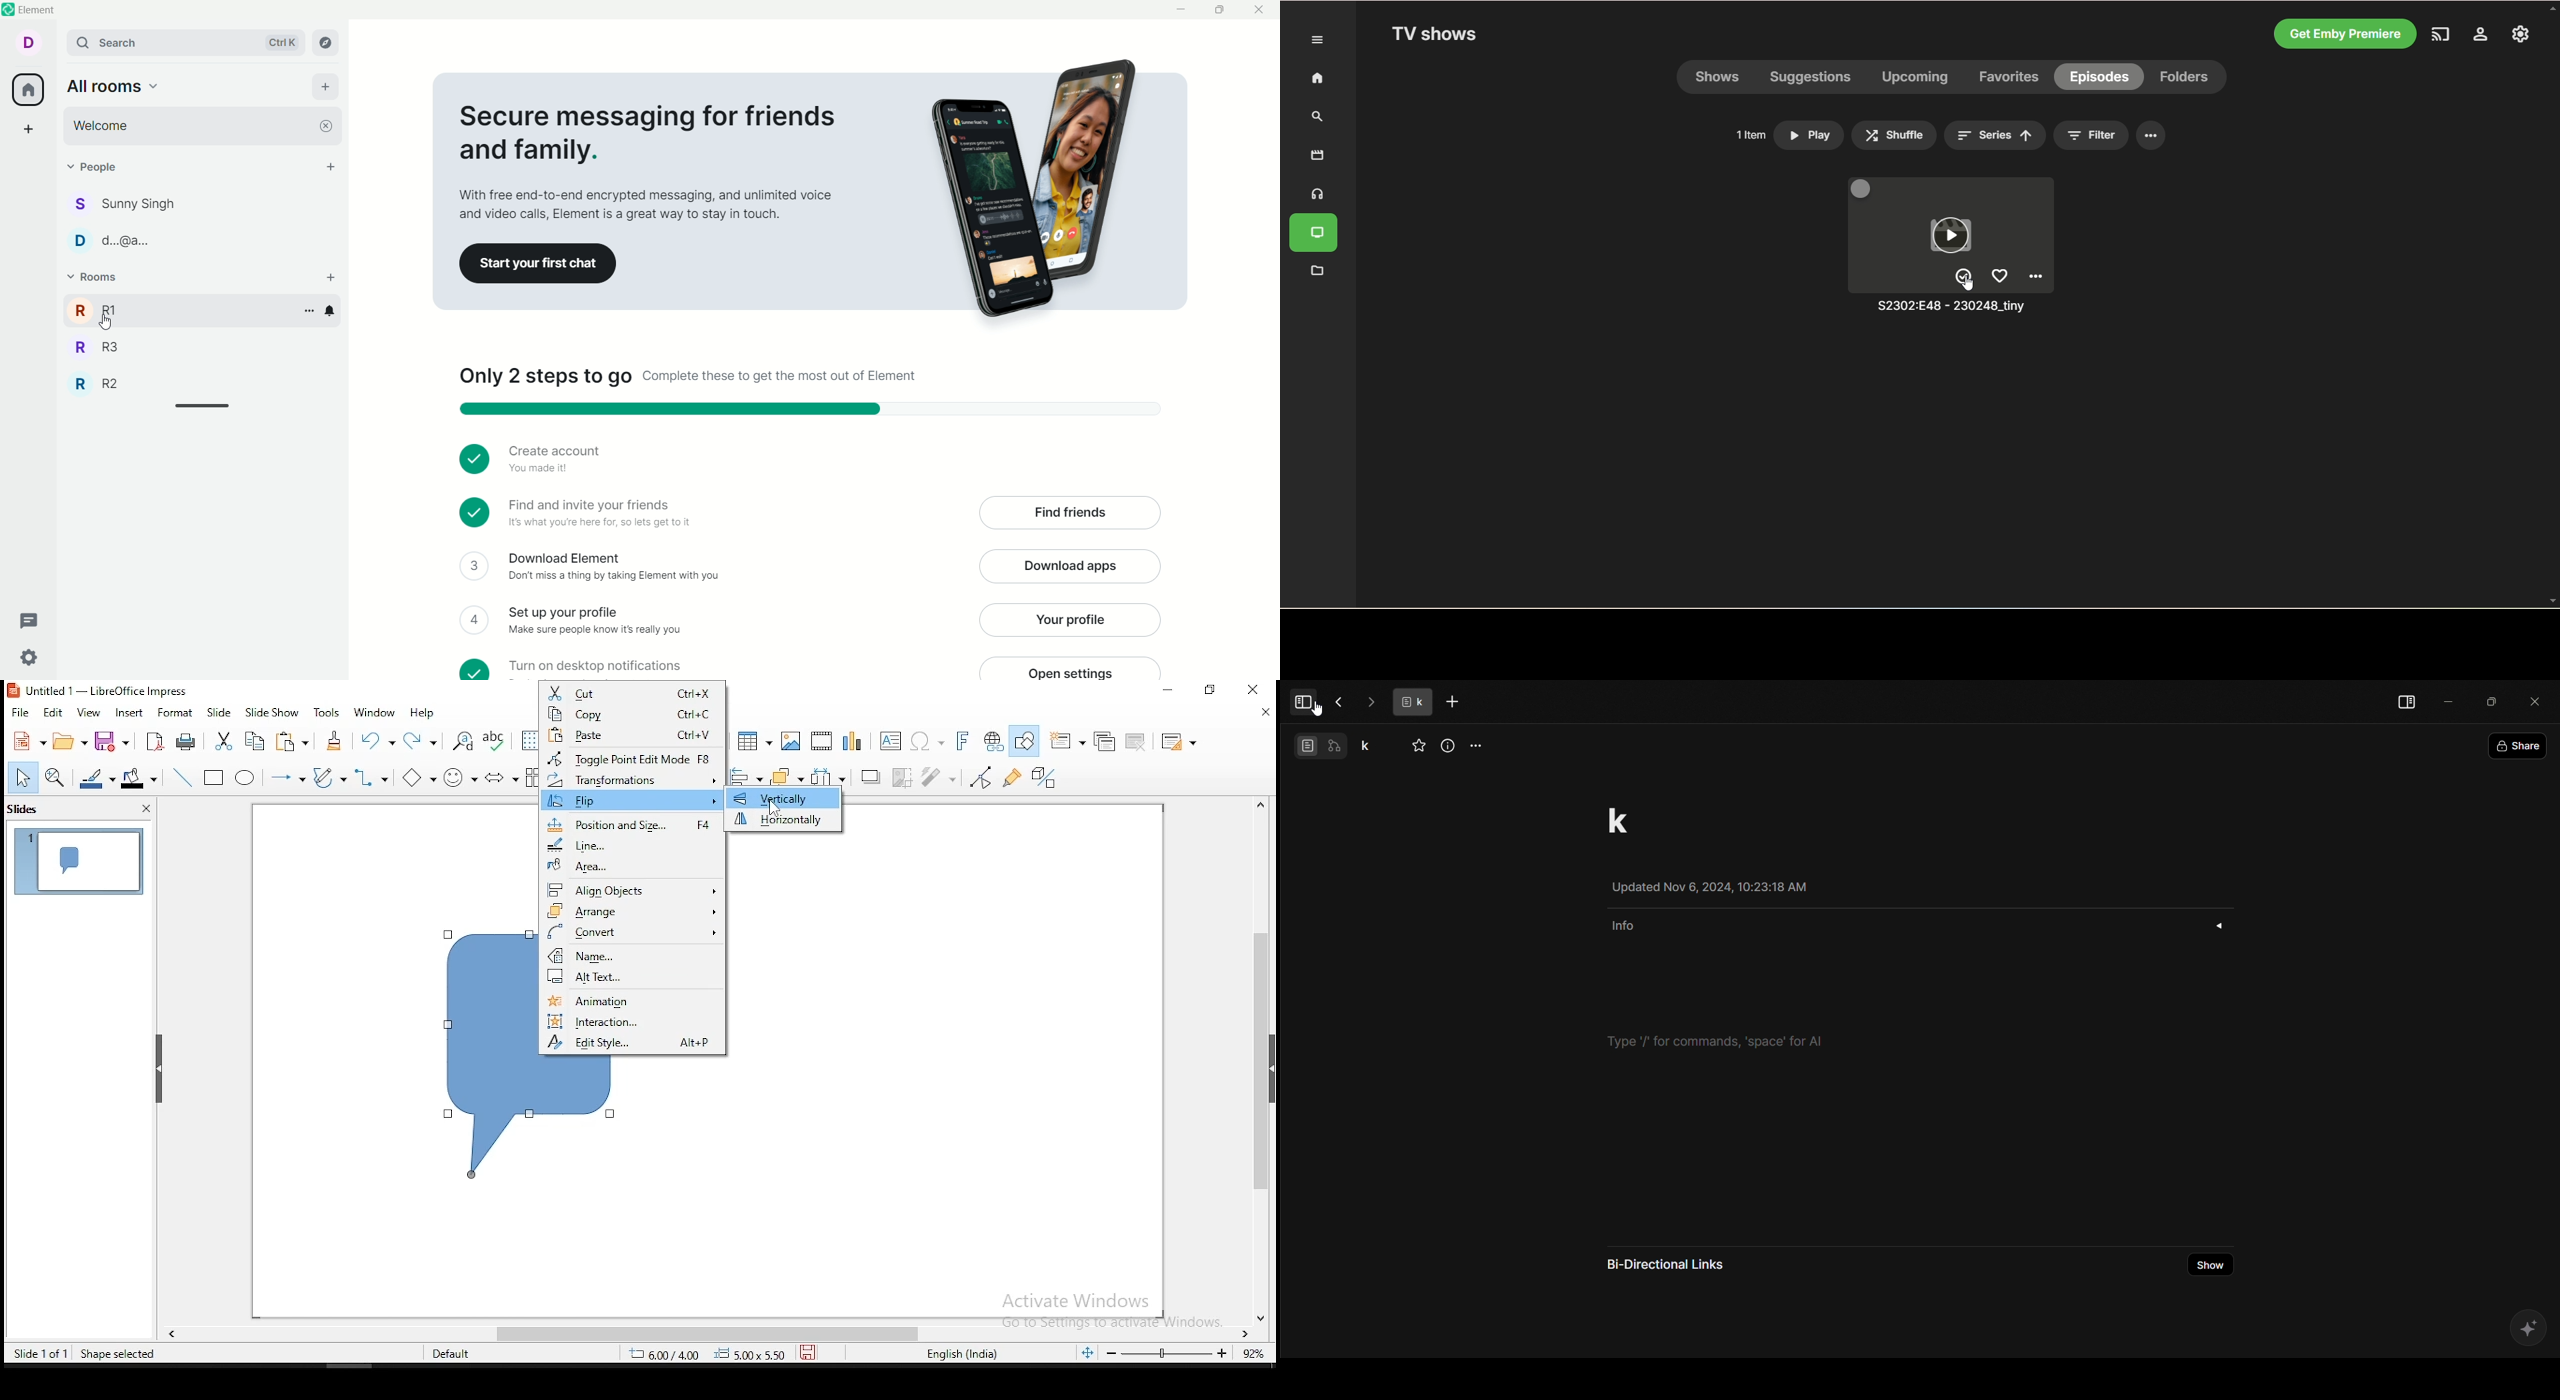  What do you see at coordinates (273, 709) in the screenshot?
I see `slide show` at bounding box center [273, 709].